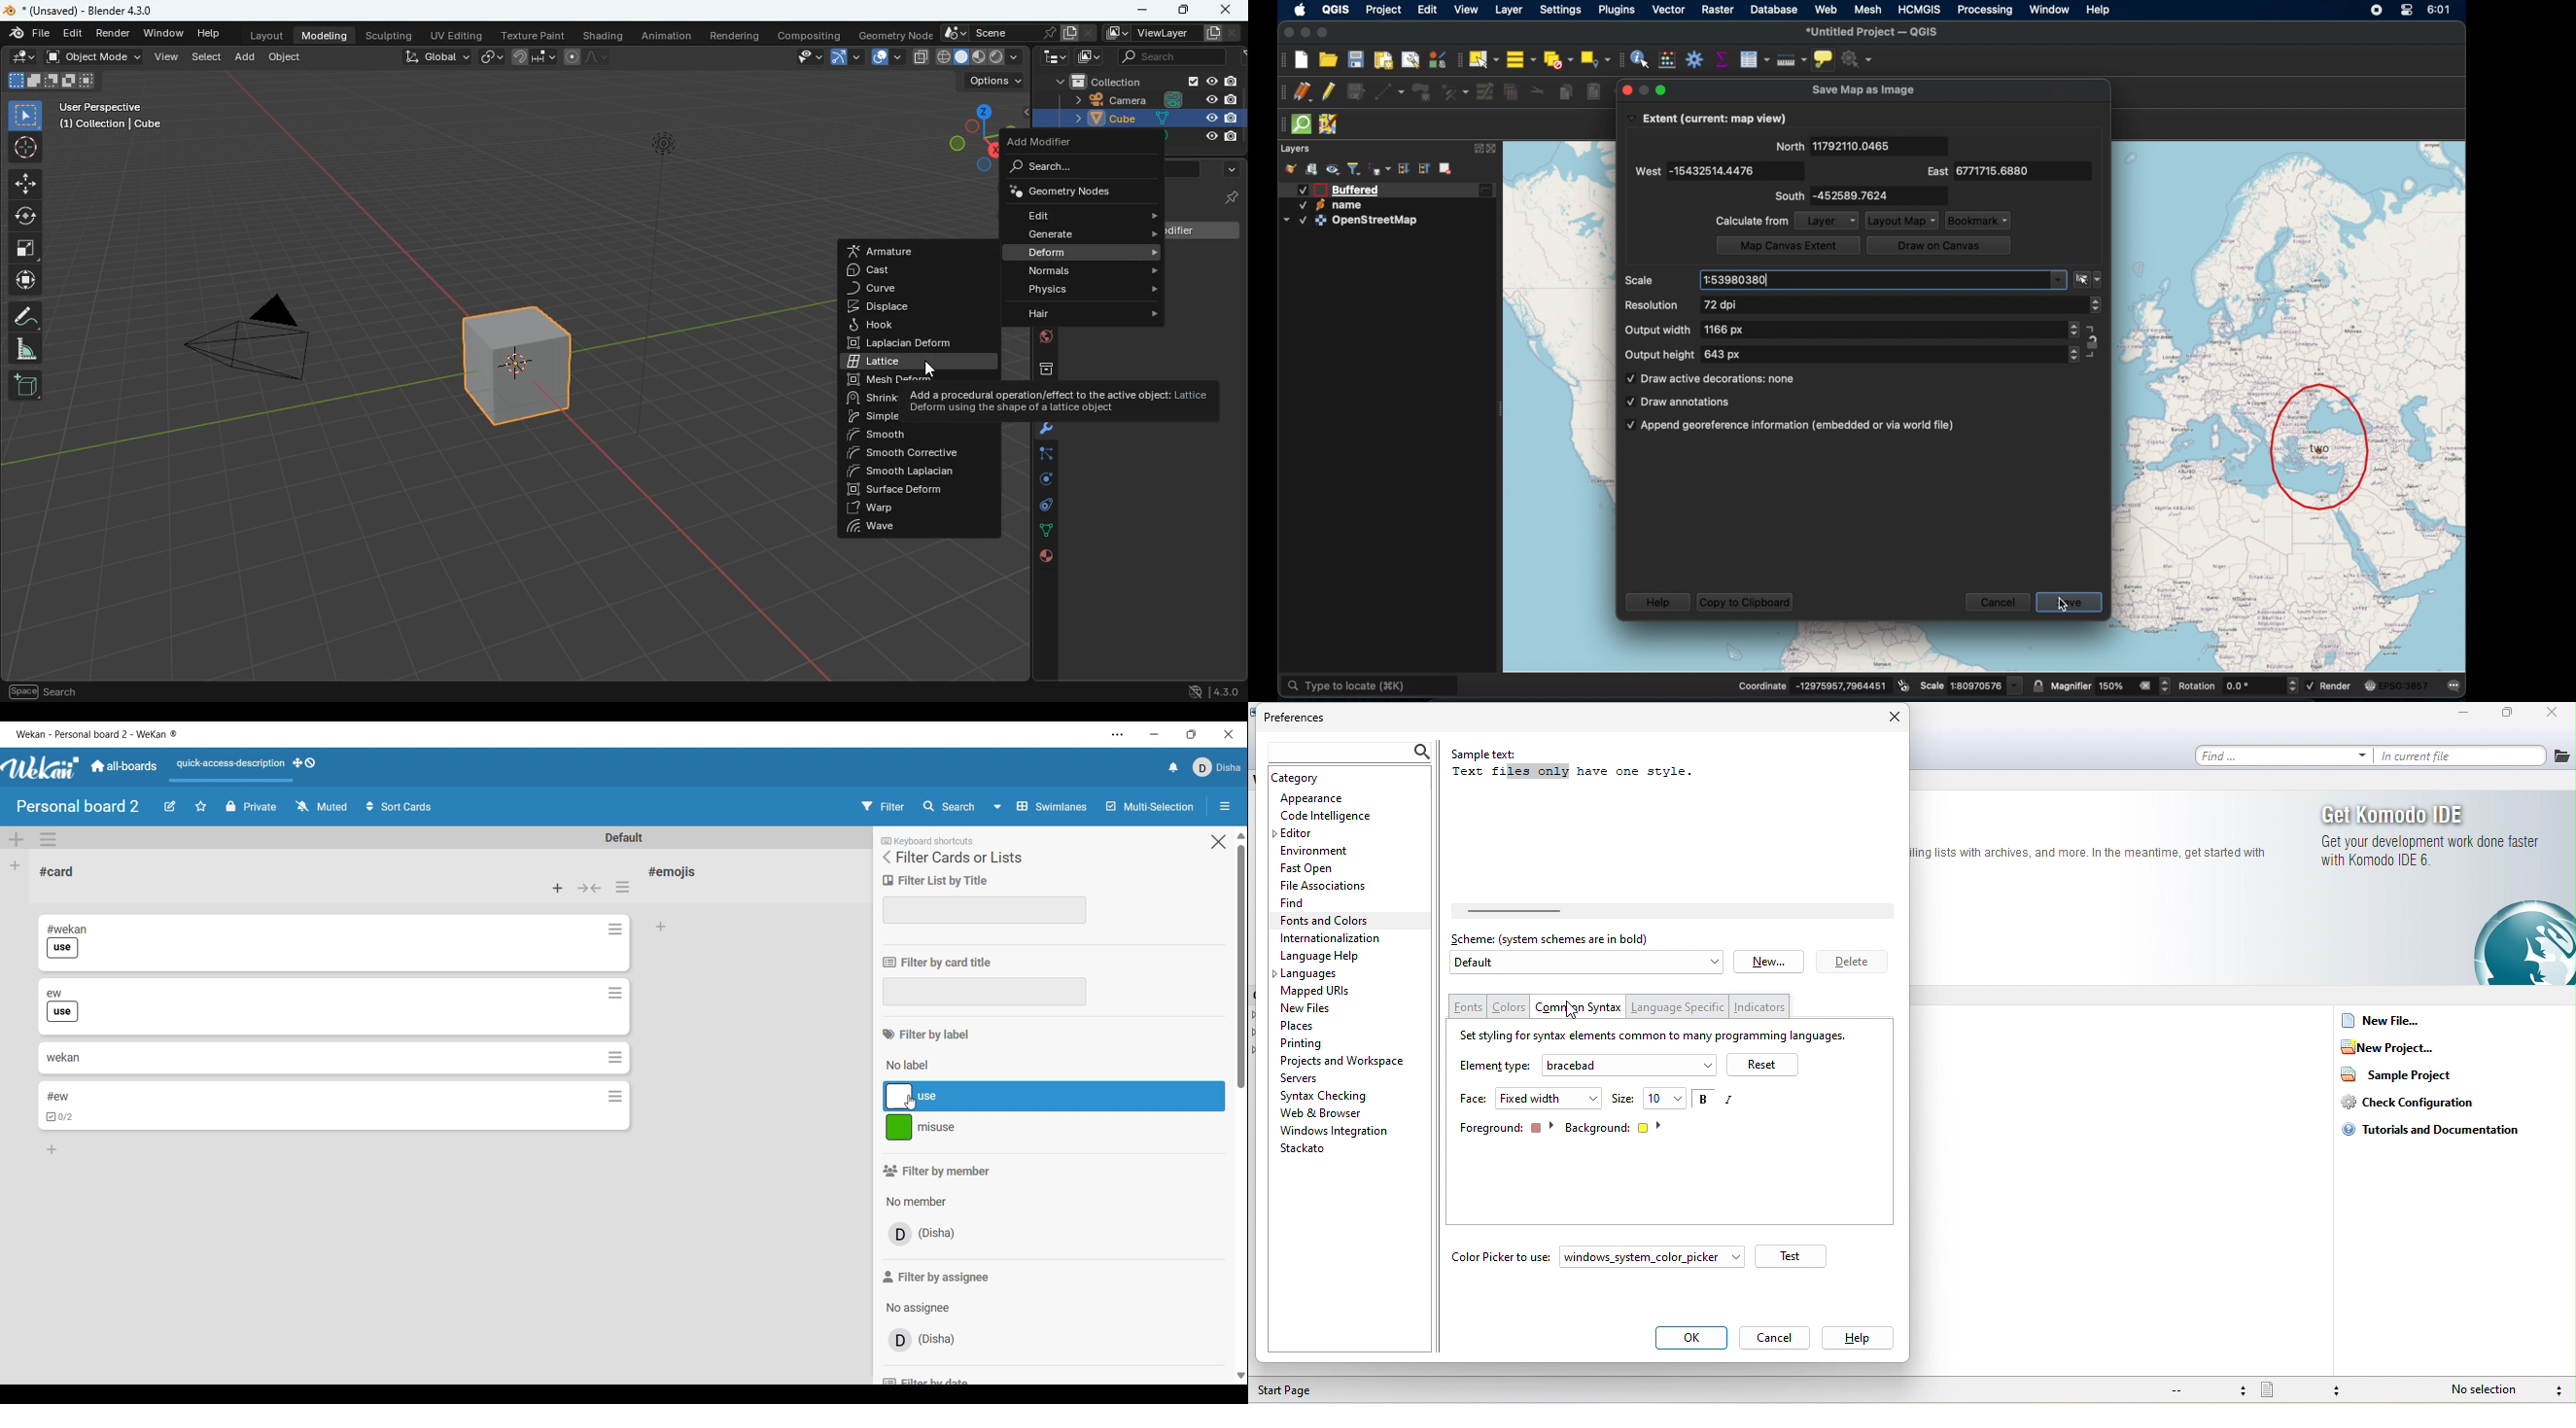 The width and height of the screenshot is (2576, 1428). What do you see at coordinates (1903, 220) in the screenshot?
I see `layout map` at bounding box center [1903, 220].